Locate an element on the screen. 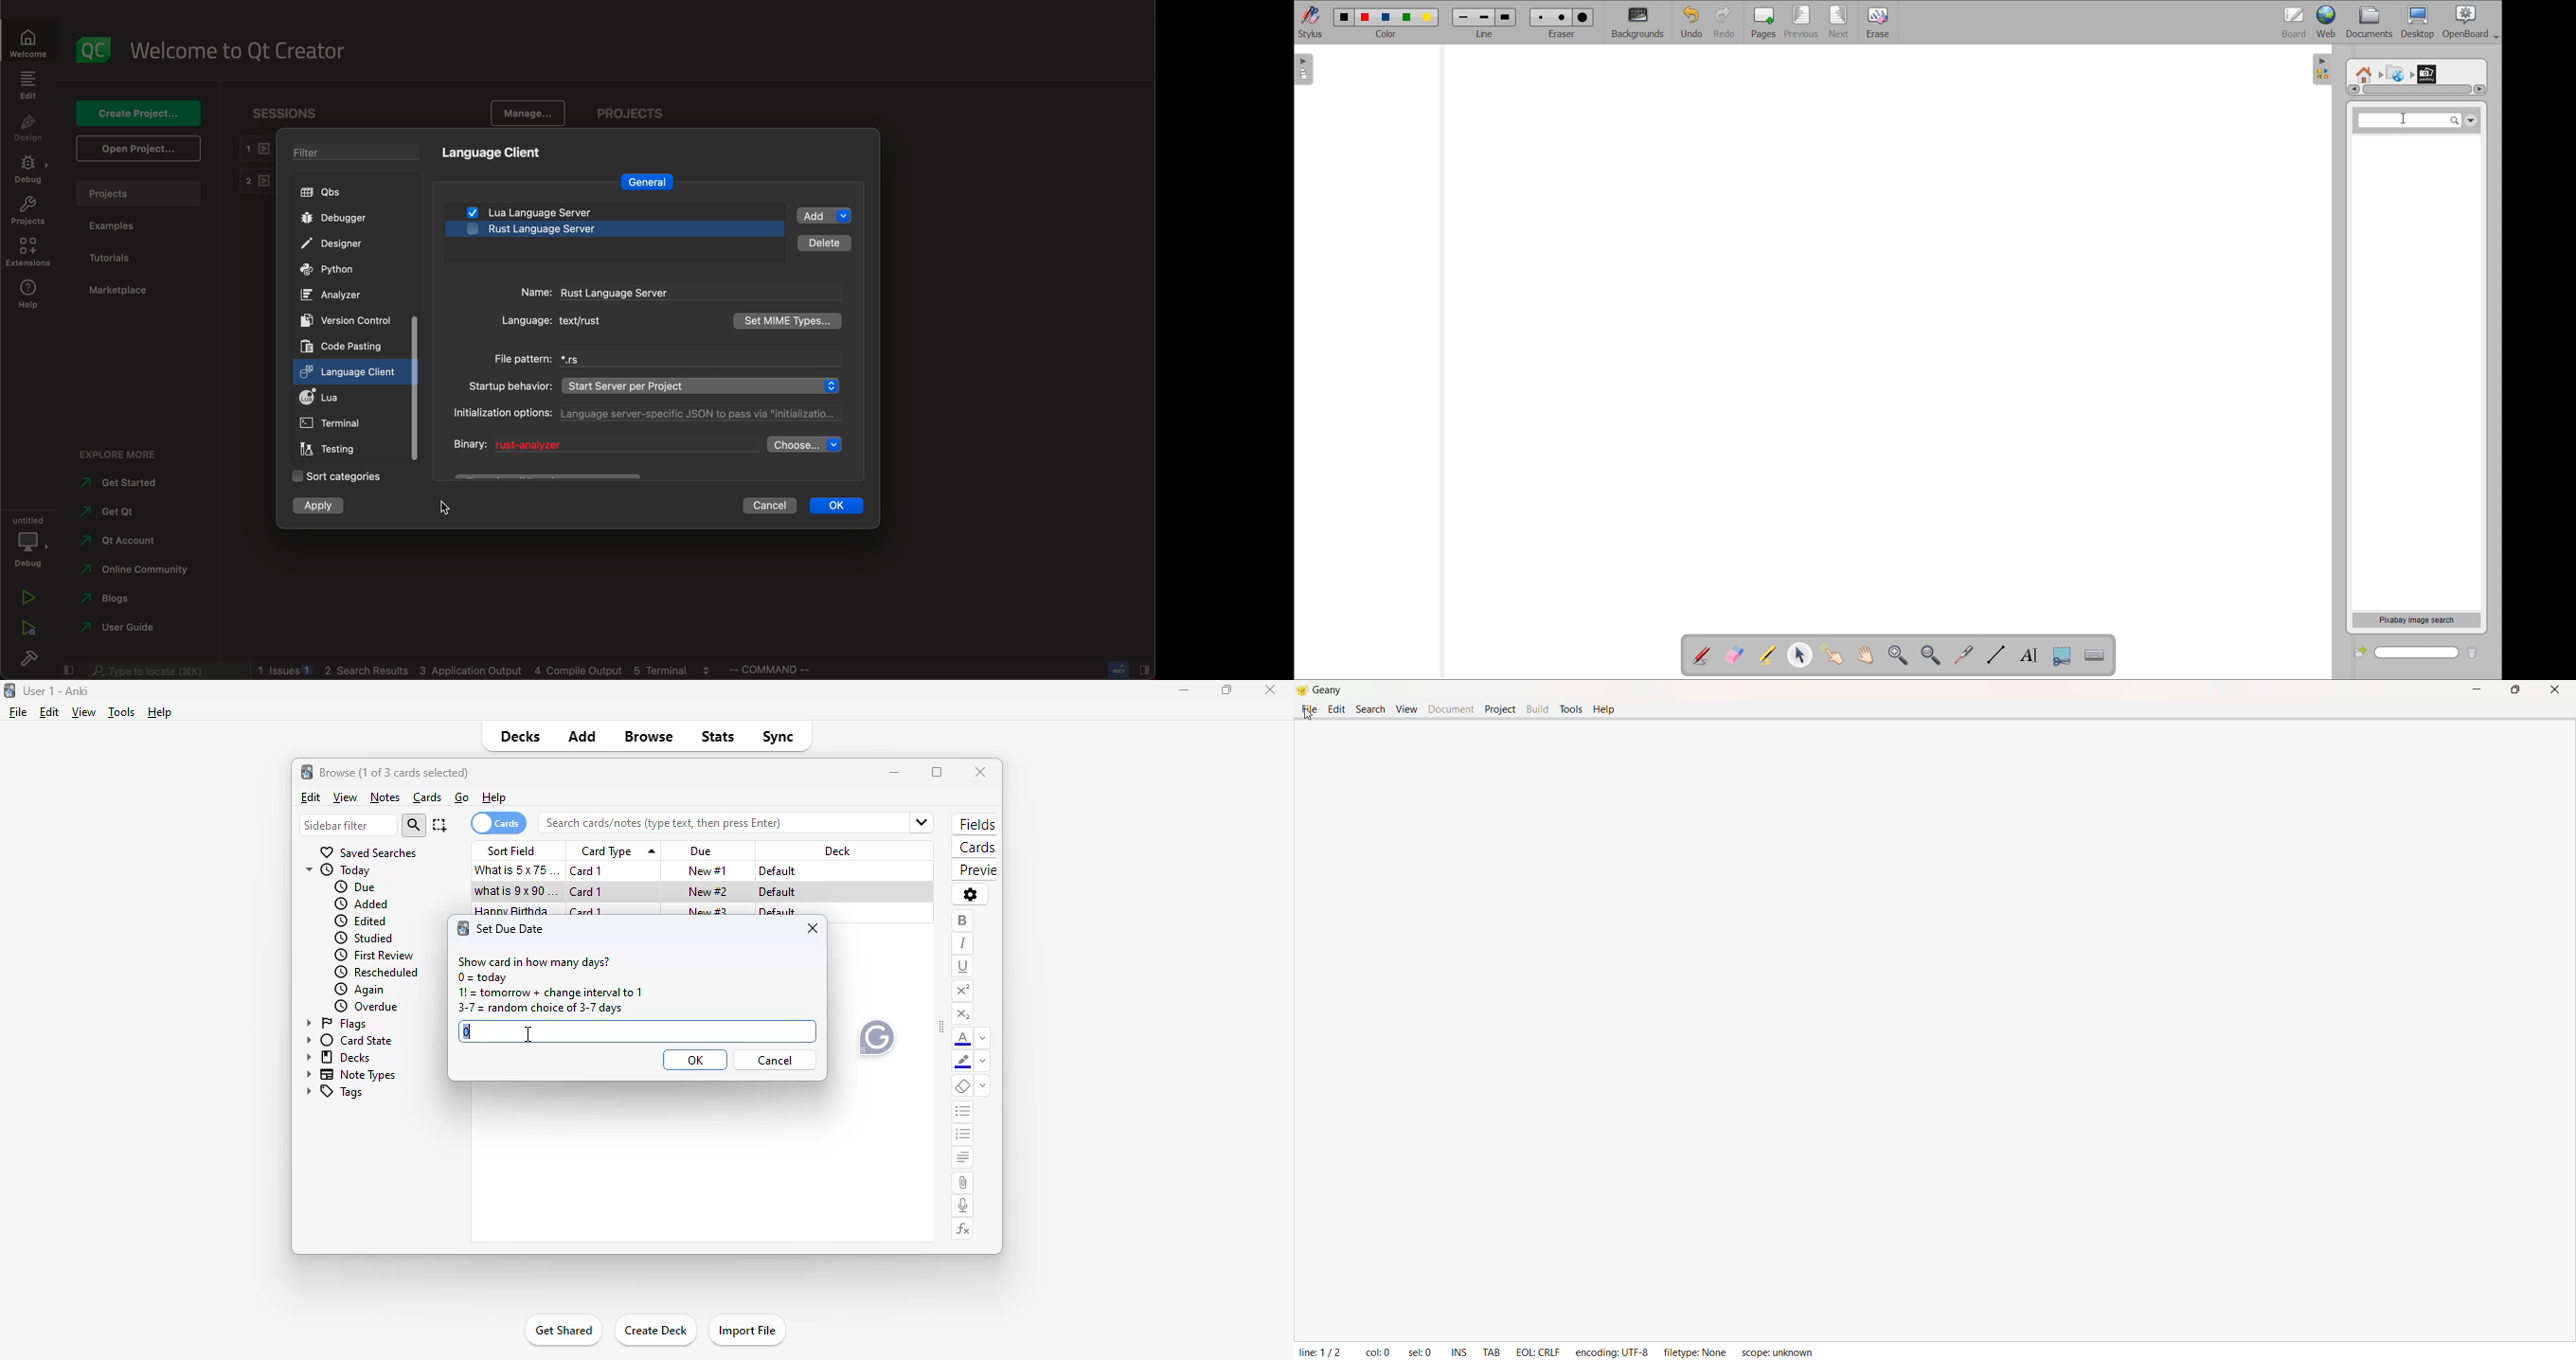 The image size is (2576, 1372). minimize is located at coordinates (896, 773).